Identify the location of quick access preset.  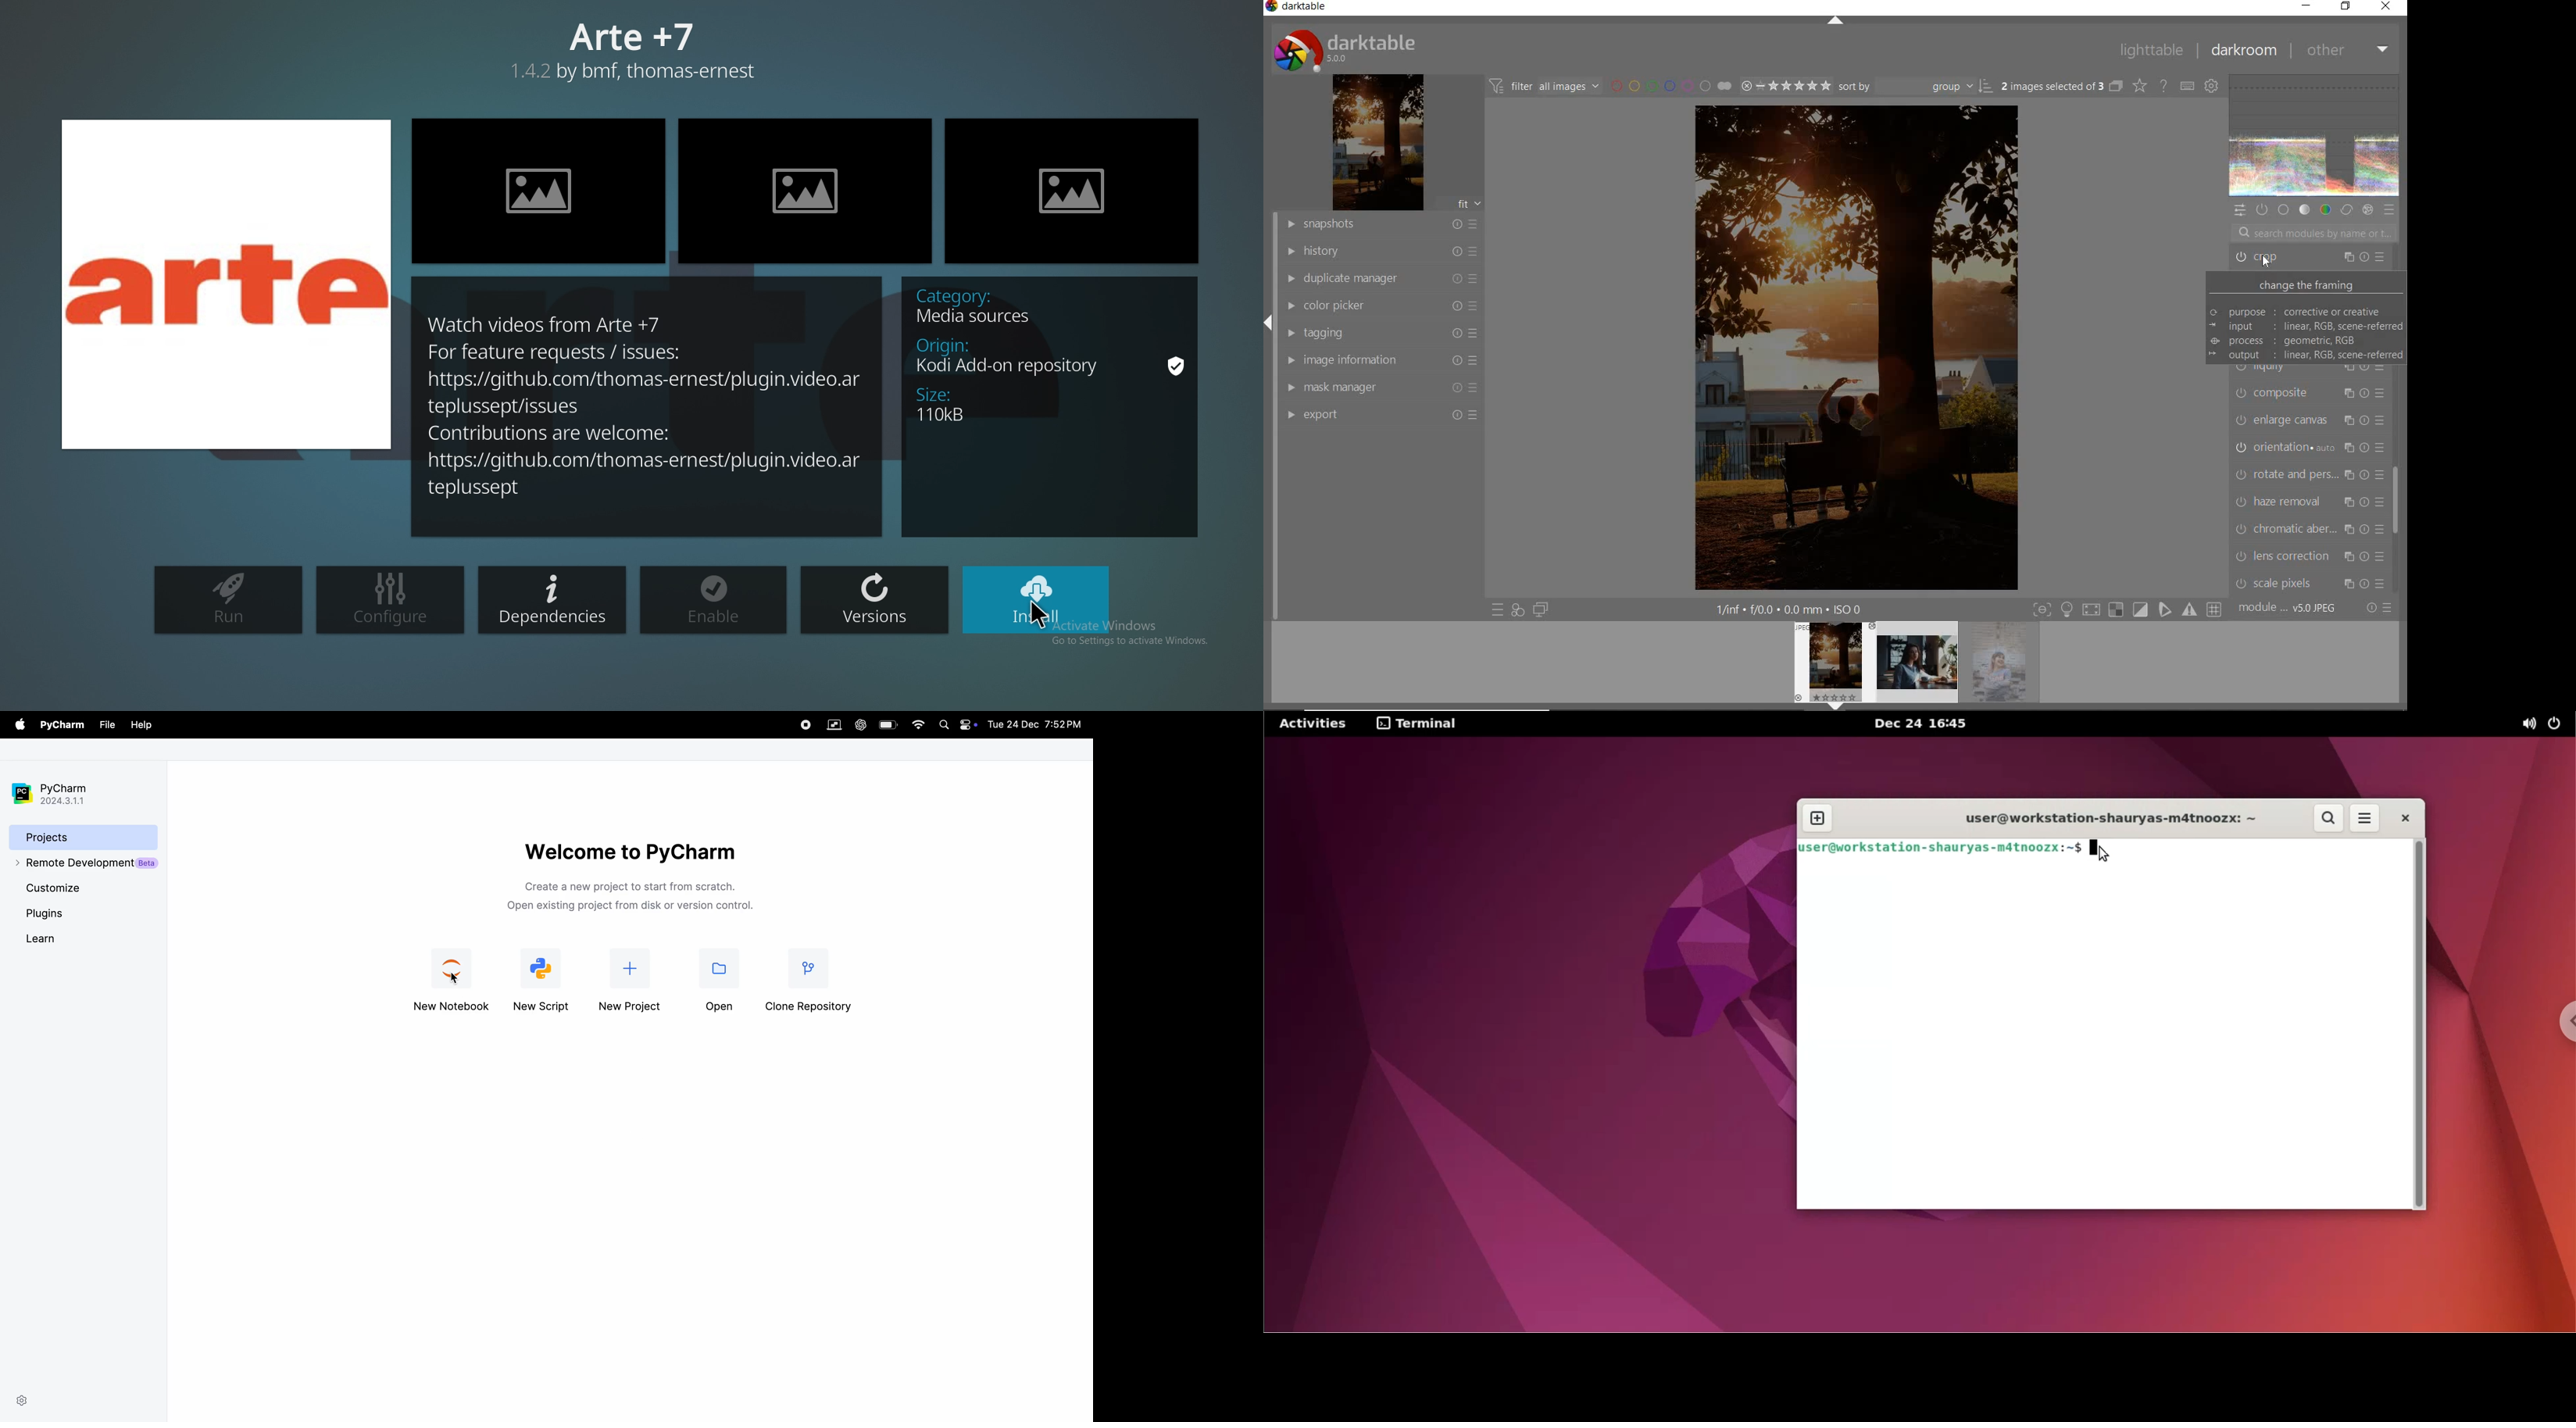
(1498, 611).